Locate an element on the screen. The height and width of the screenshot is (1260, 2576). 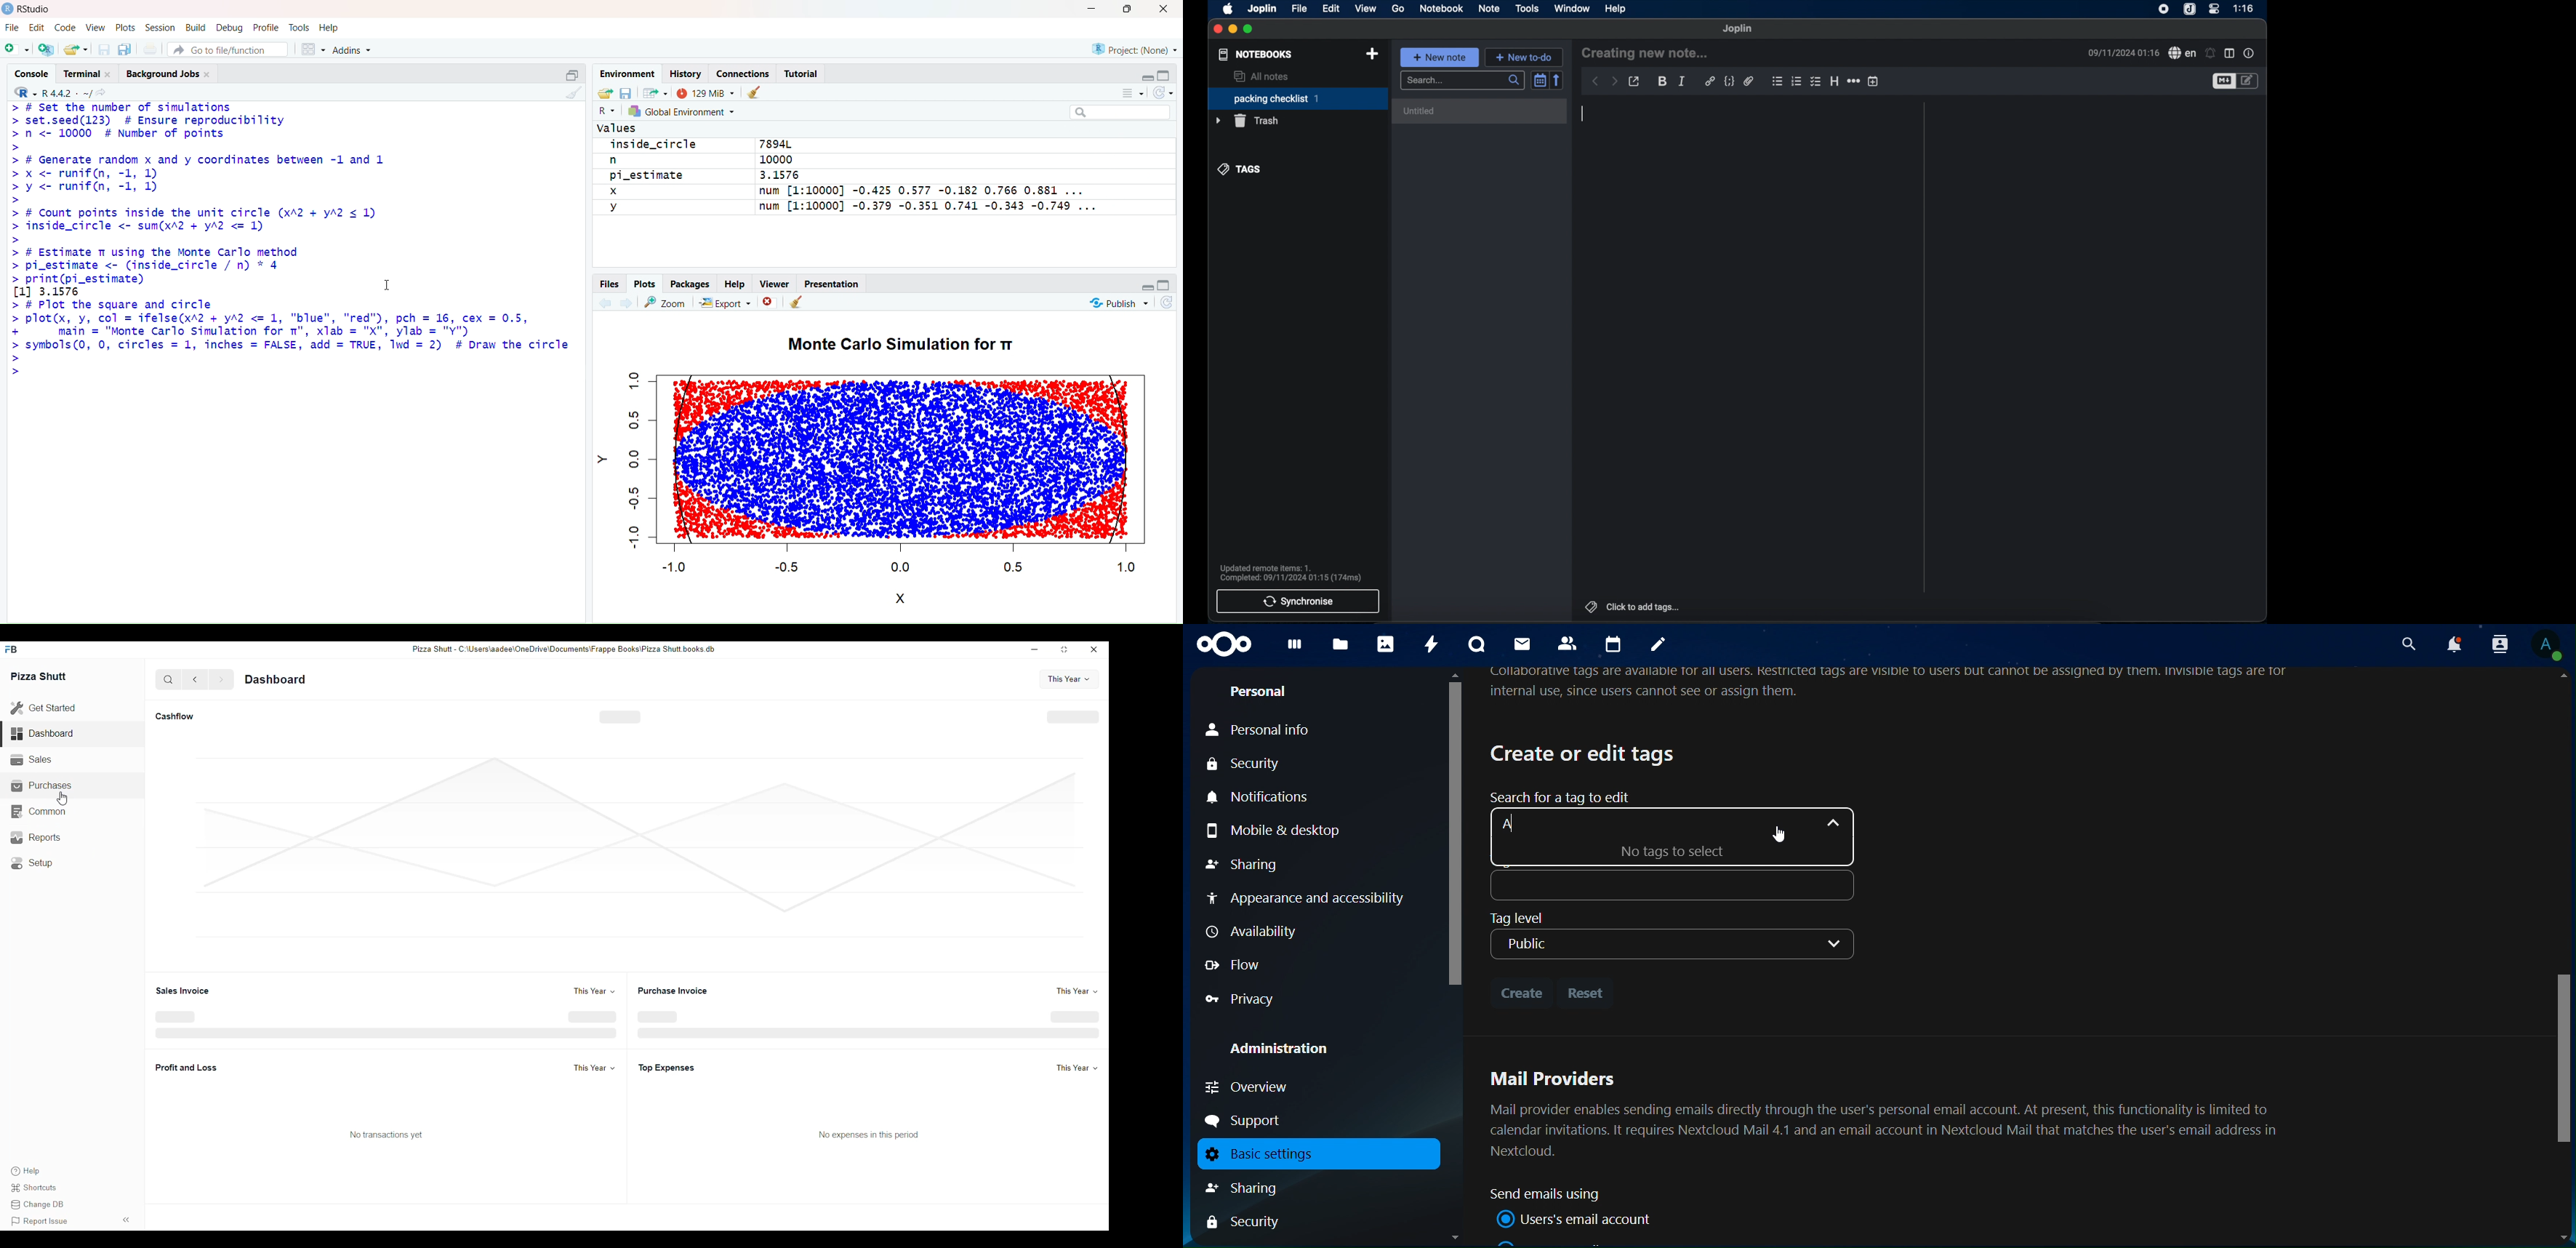
Search for a tag to edit is located at coordinates (1557, 799).